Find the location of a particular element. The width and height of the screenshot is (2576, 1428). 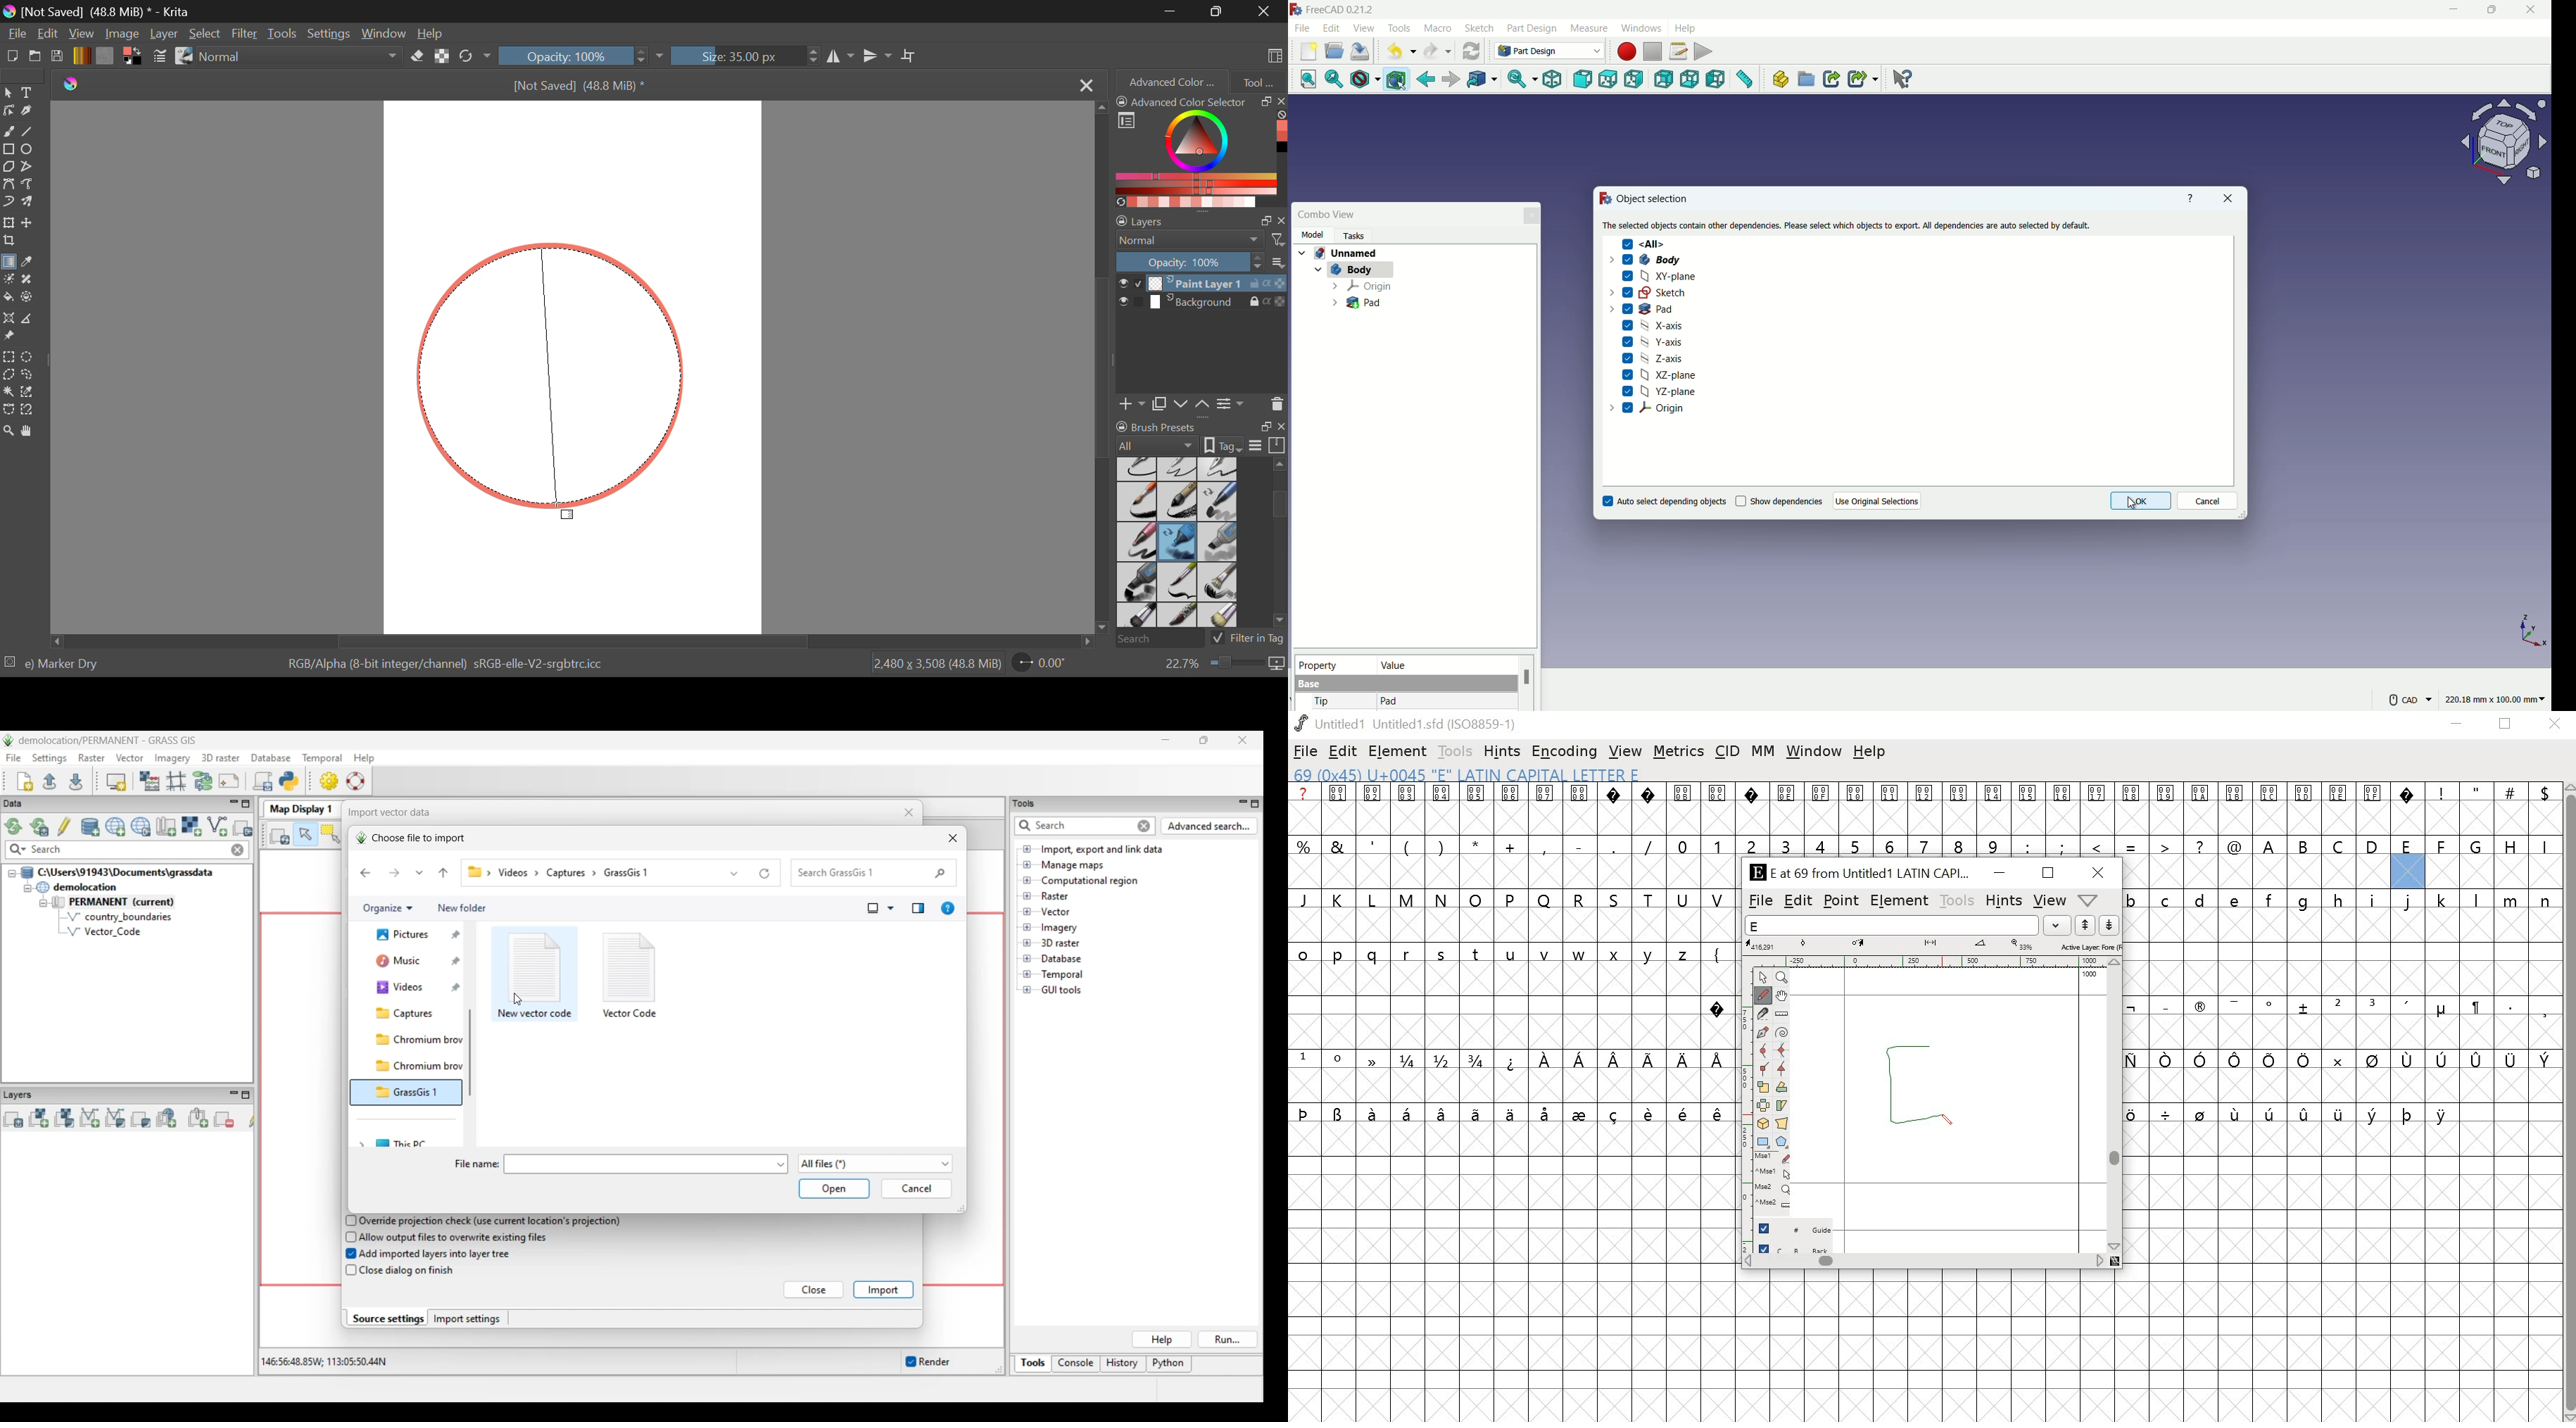

XZ-plane is located at coordinates (1659, 374).